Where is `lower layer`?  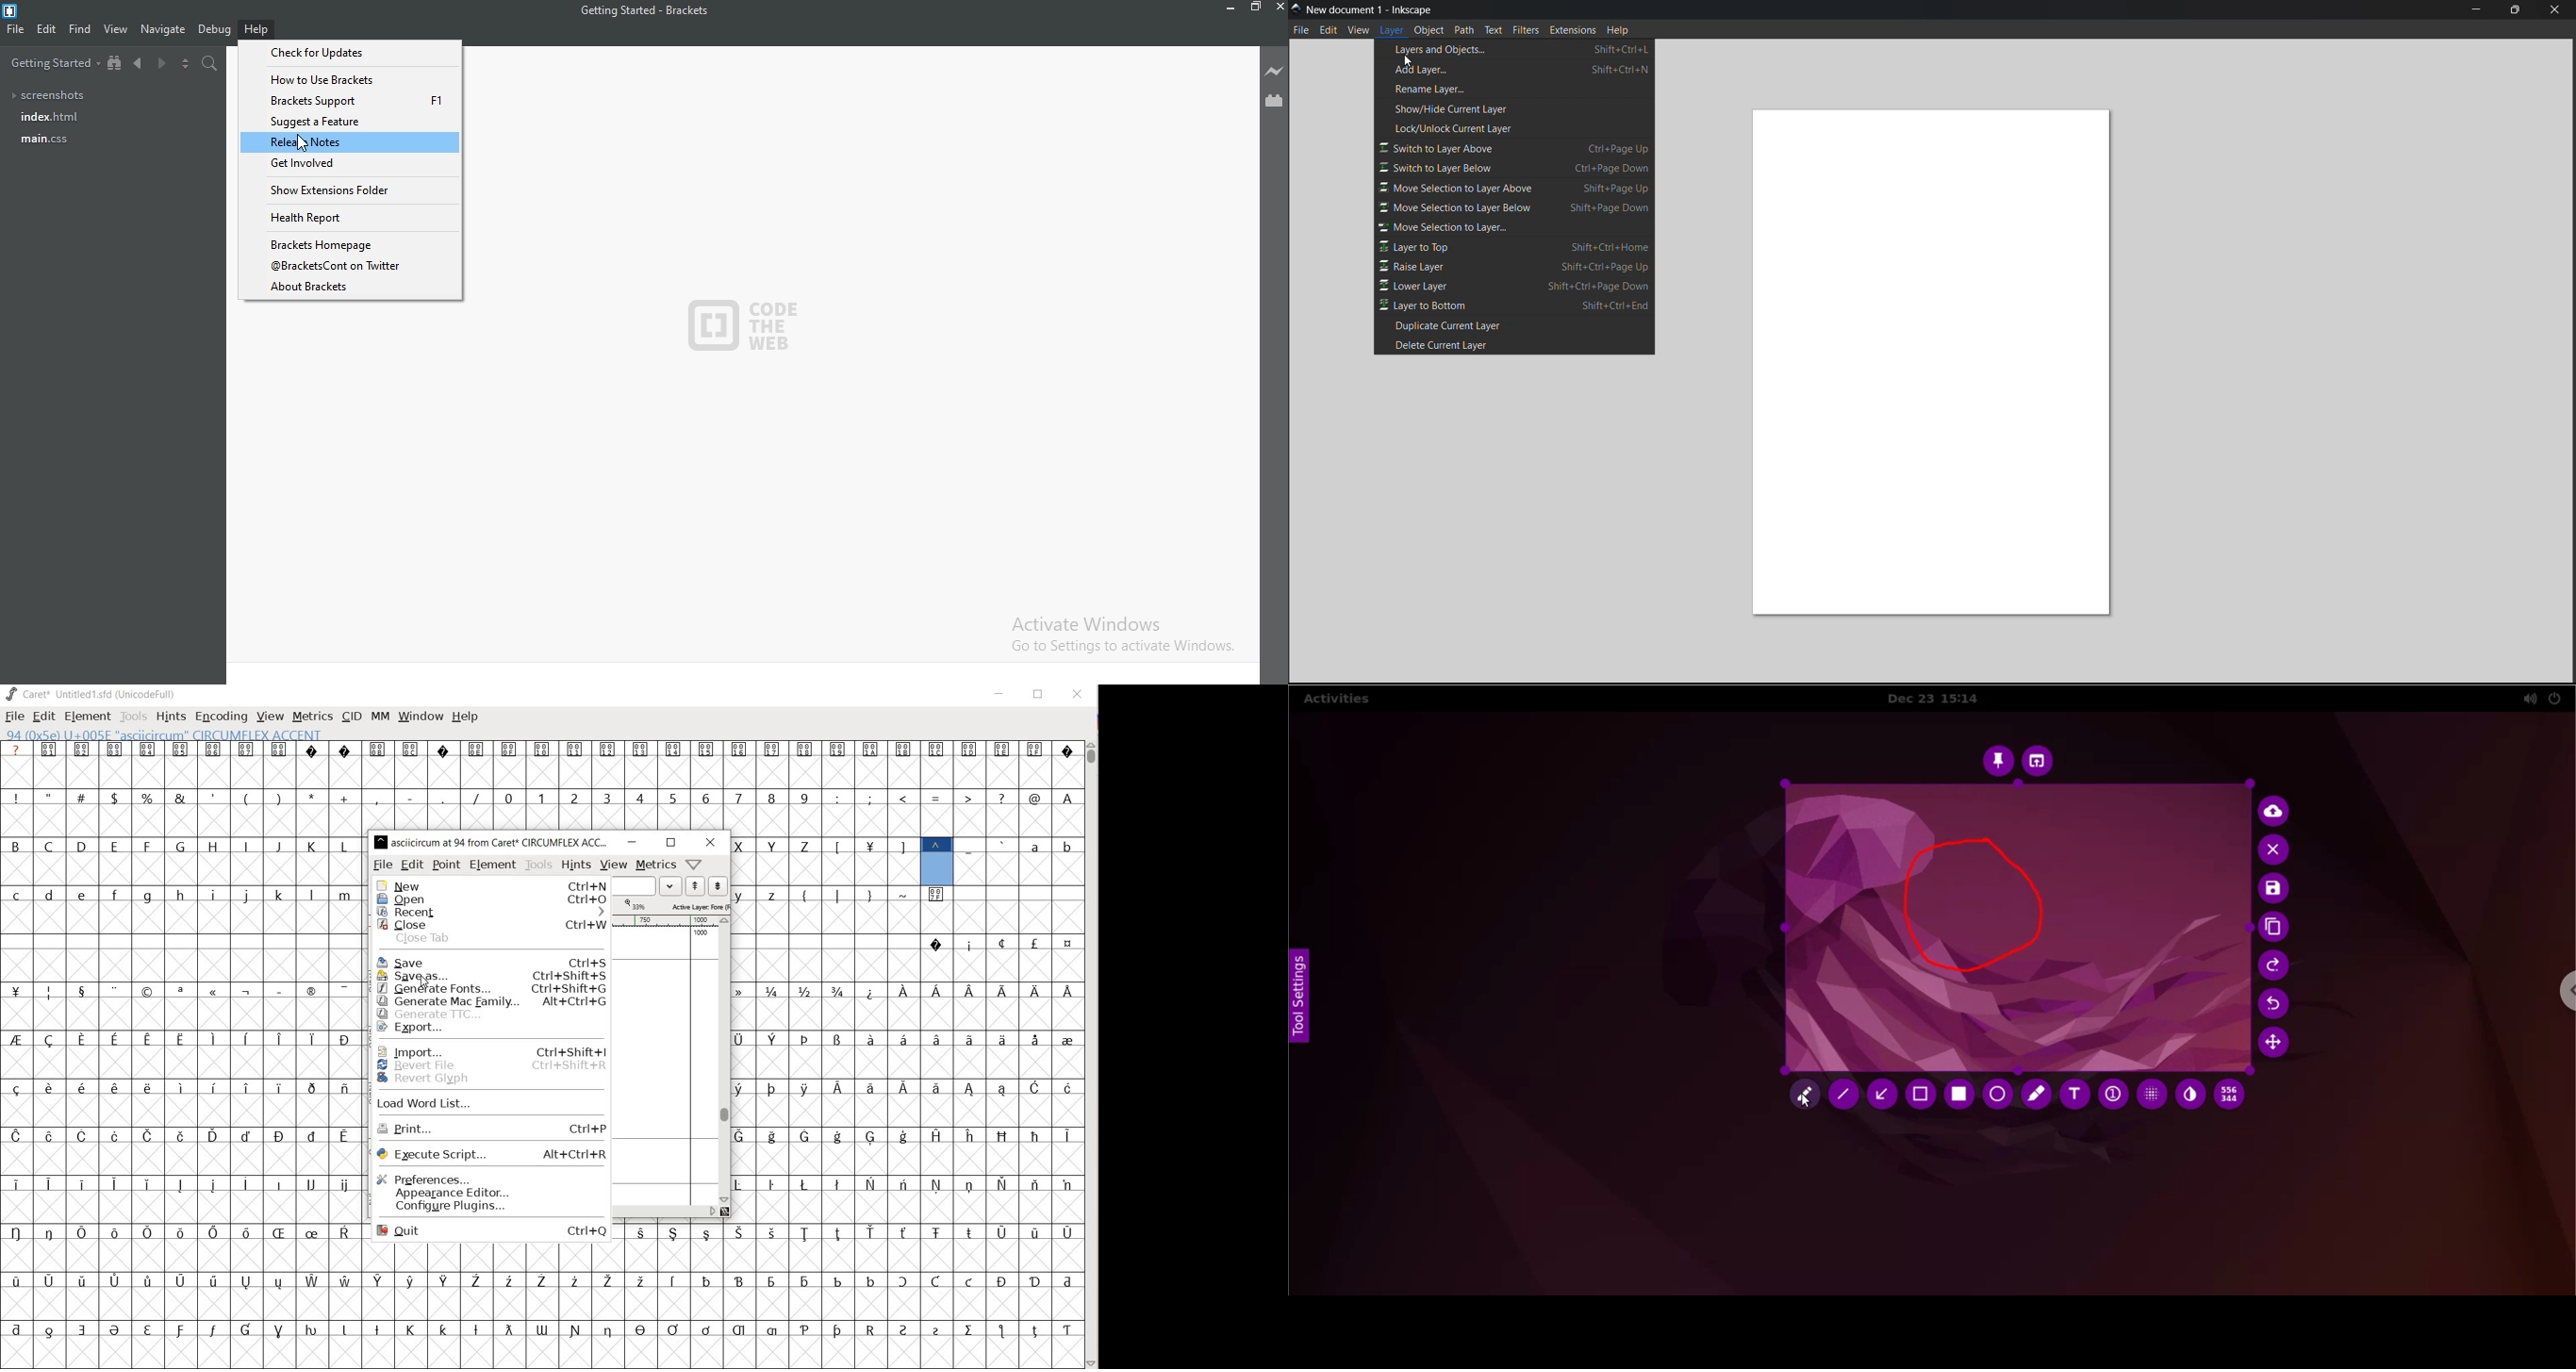 lower layer is located at coordinates (1516, 284).